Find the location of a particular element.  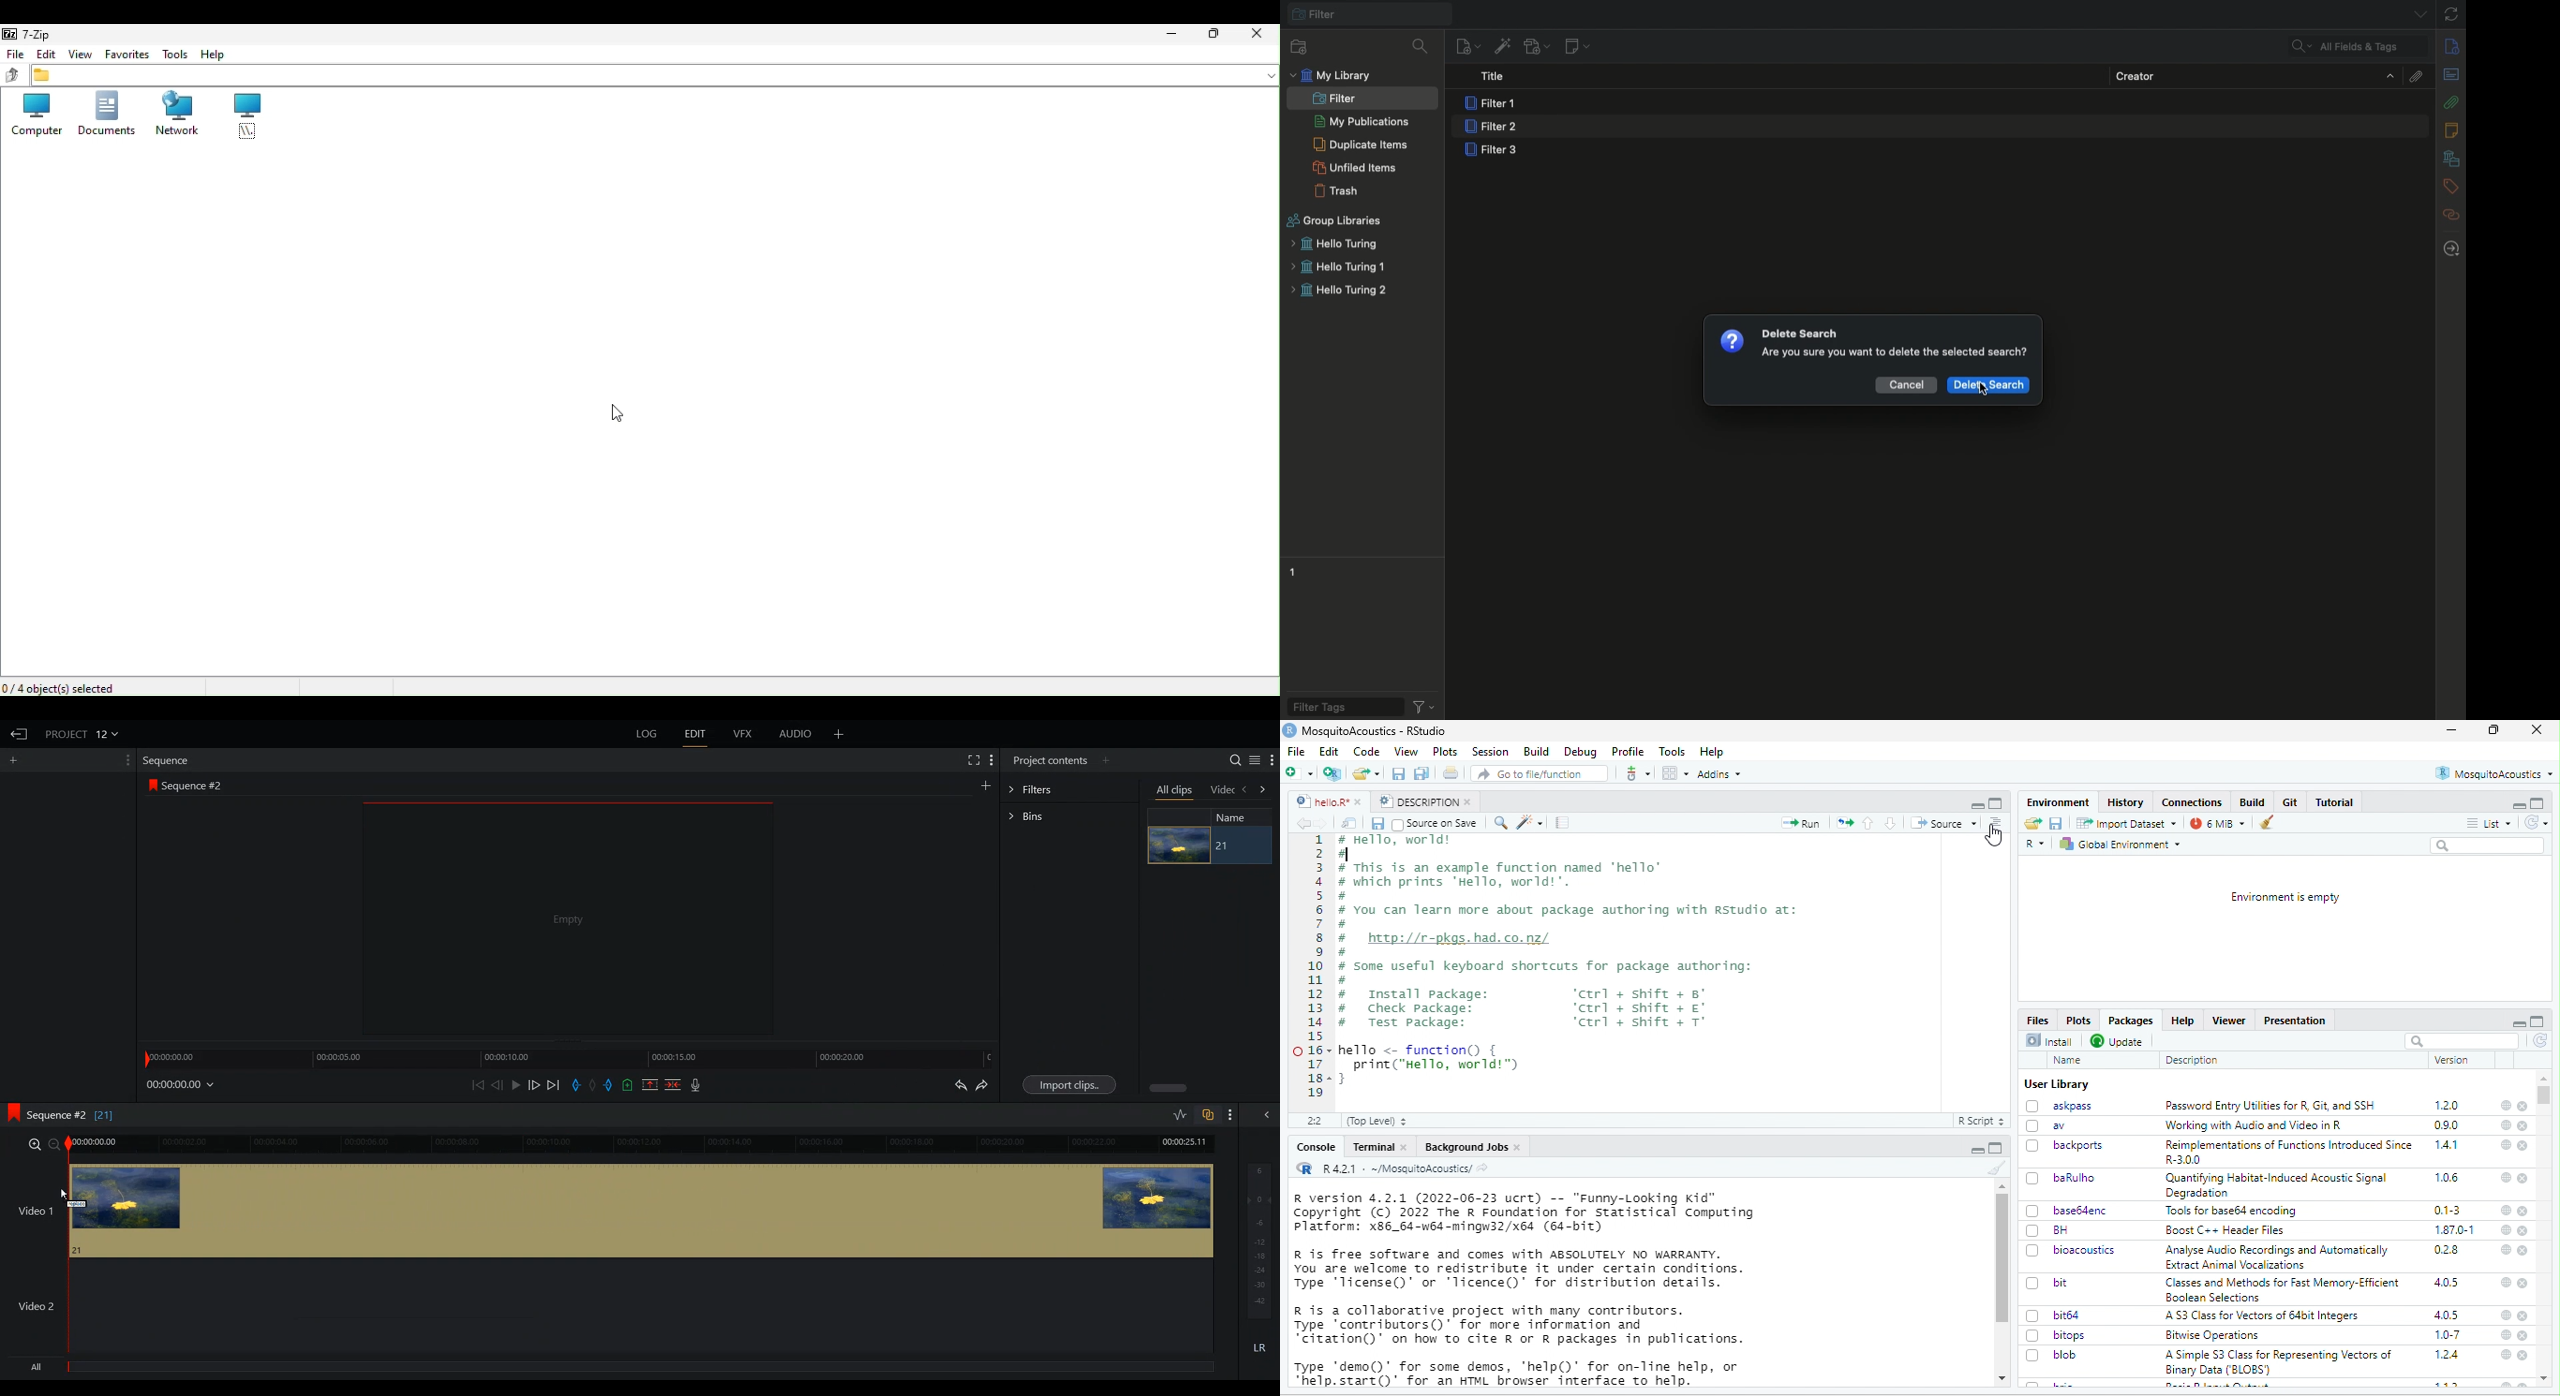

0.1-3 is located at coordinates (2448, 1210).